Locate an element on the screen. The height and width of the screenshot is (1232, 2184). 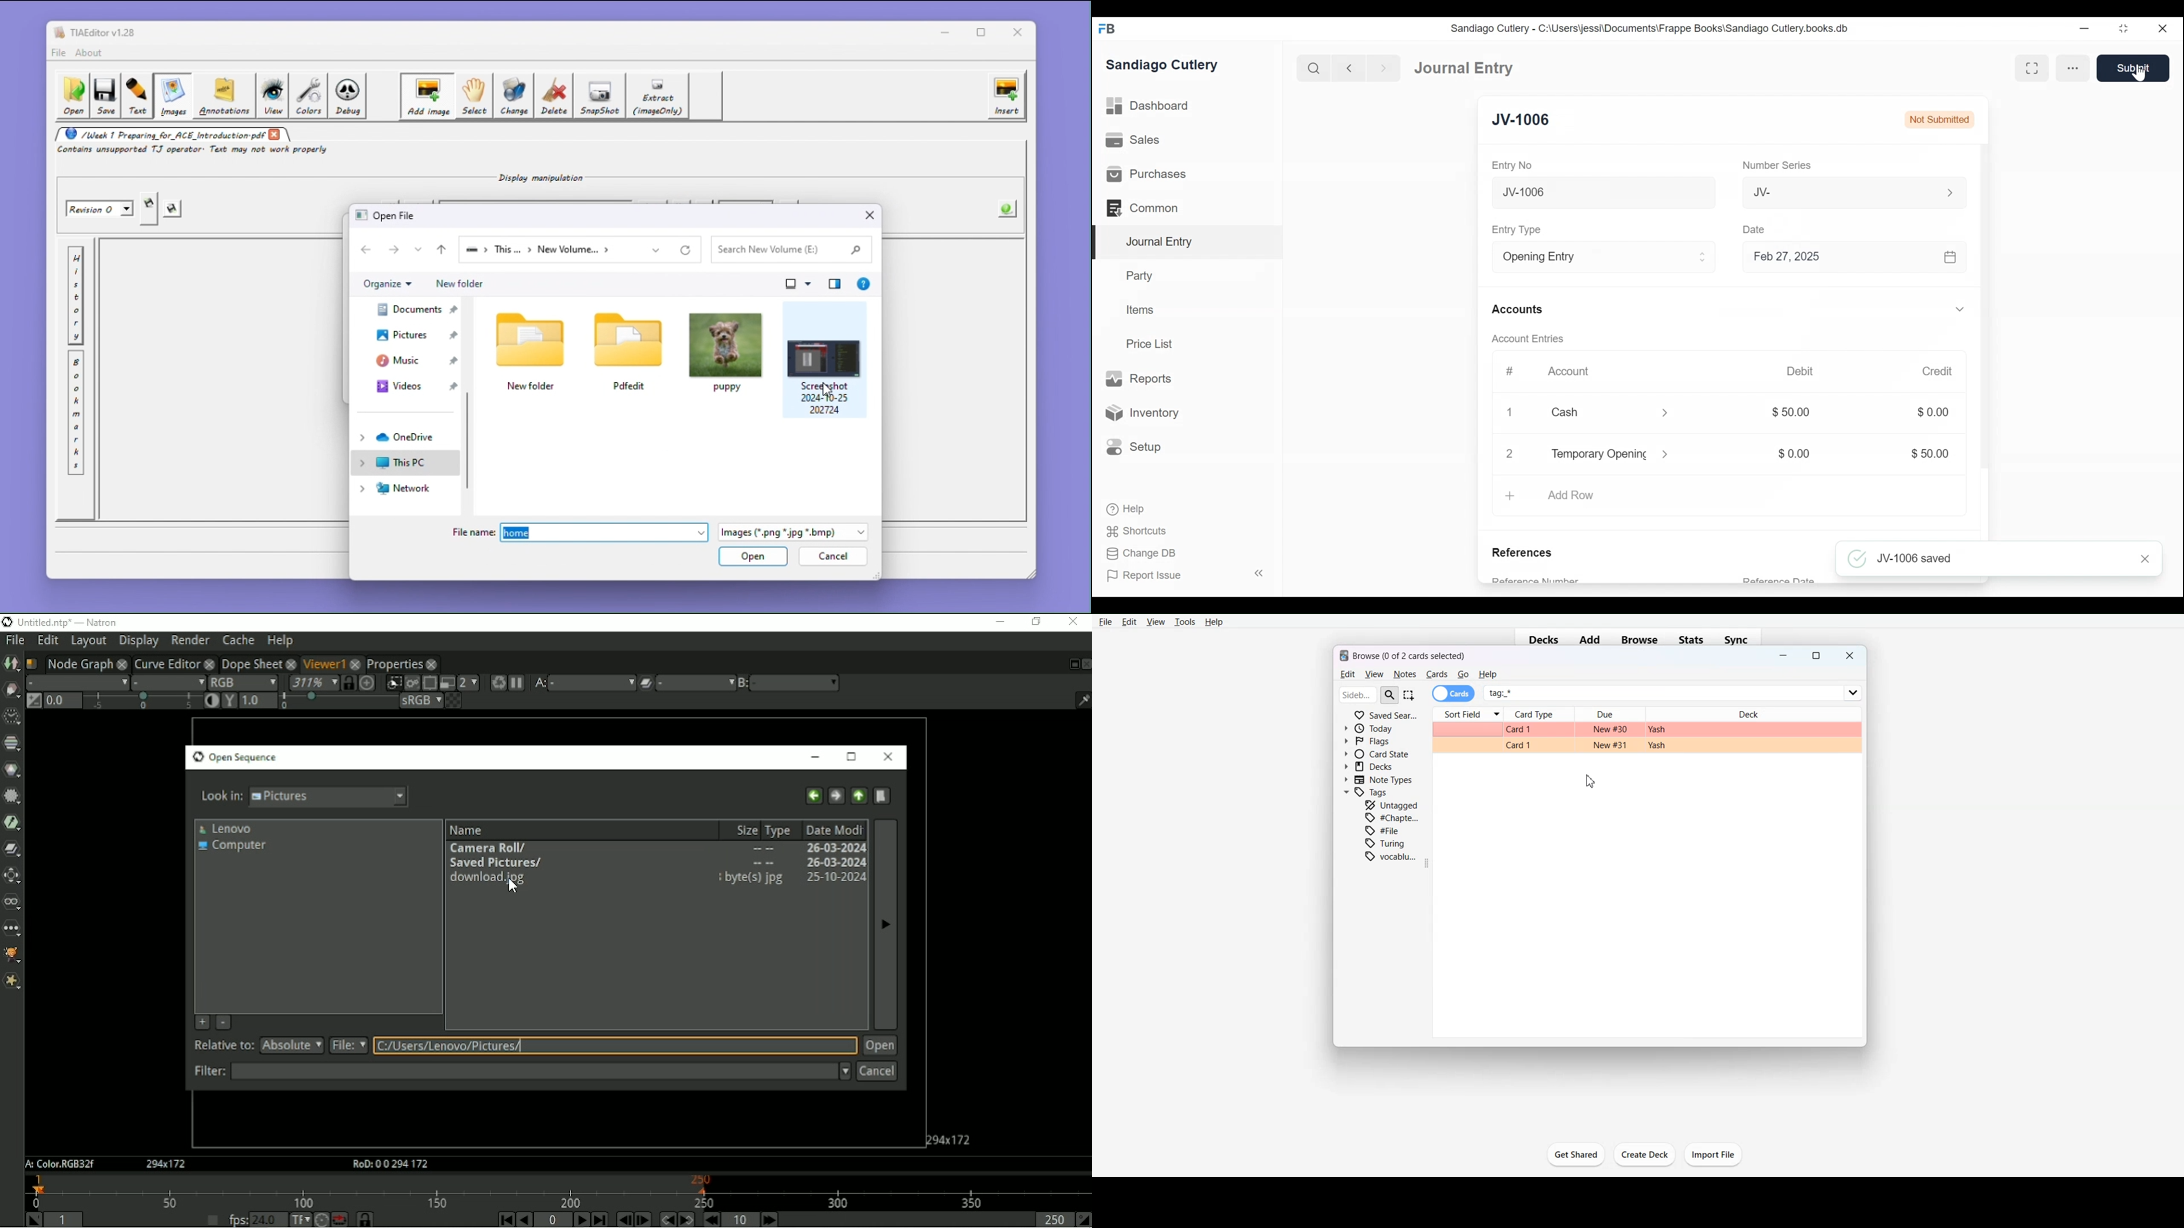
Create Deck is located at coordinates (1645, 1155).